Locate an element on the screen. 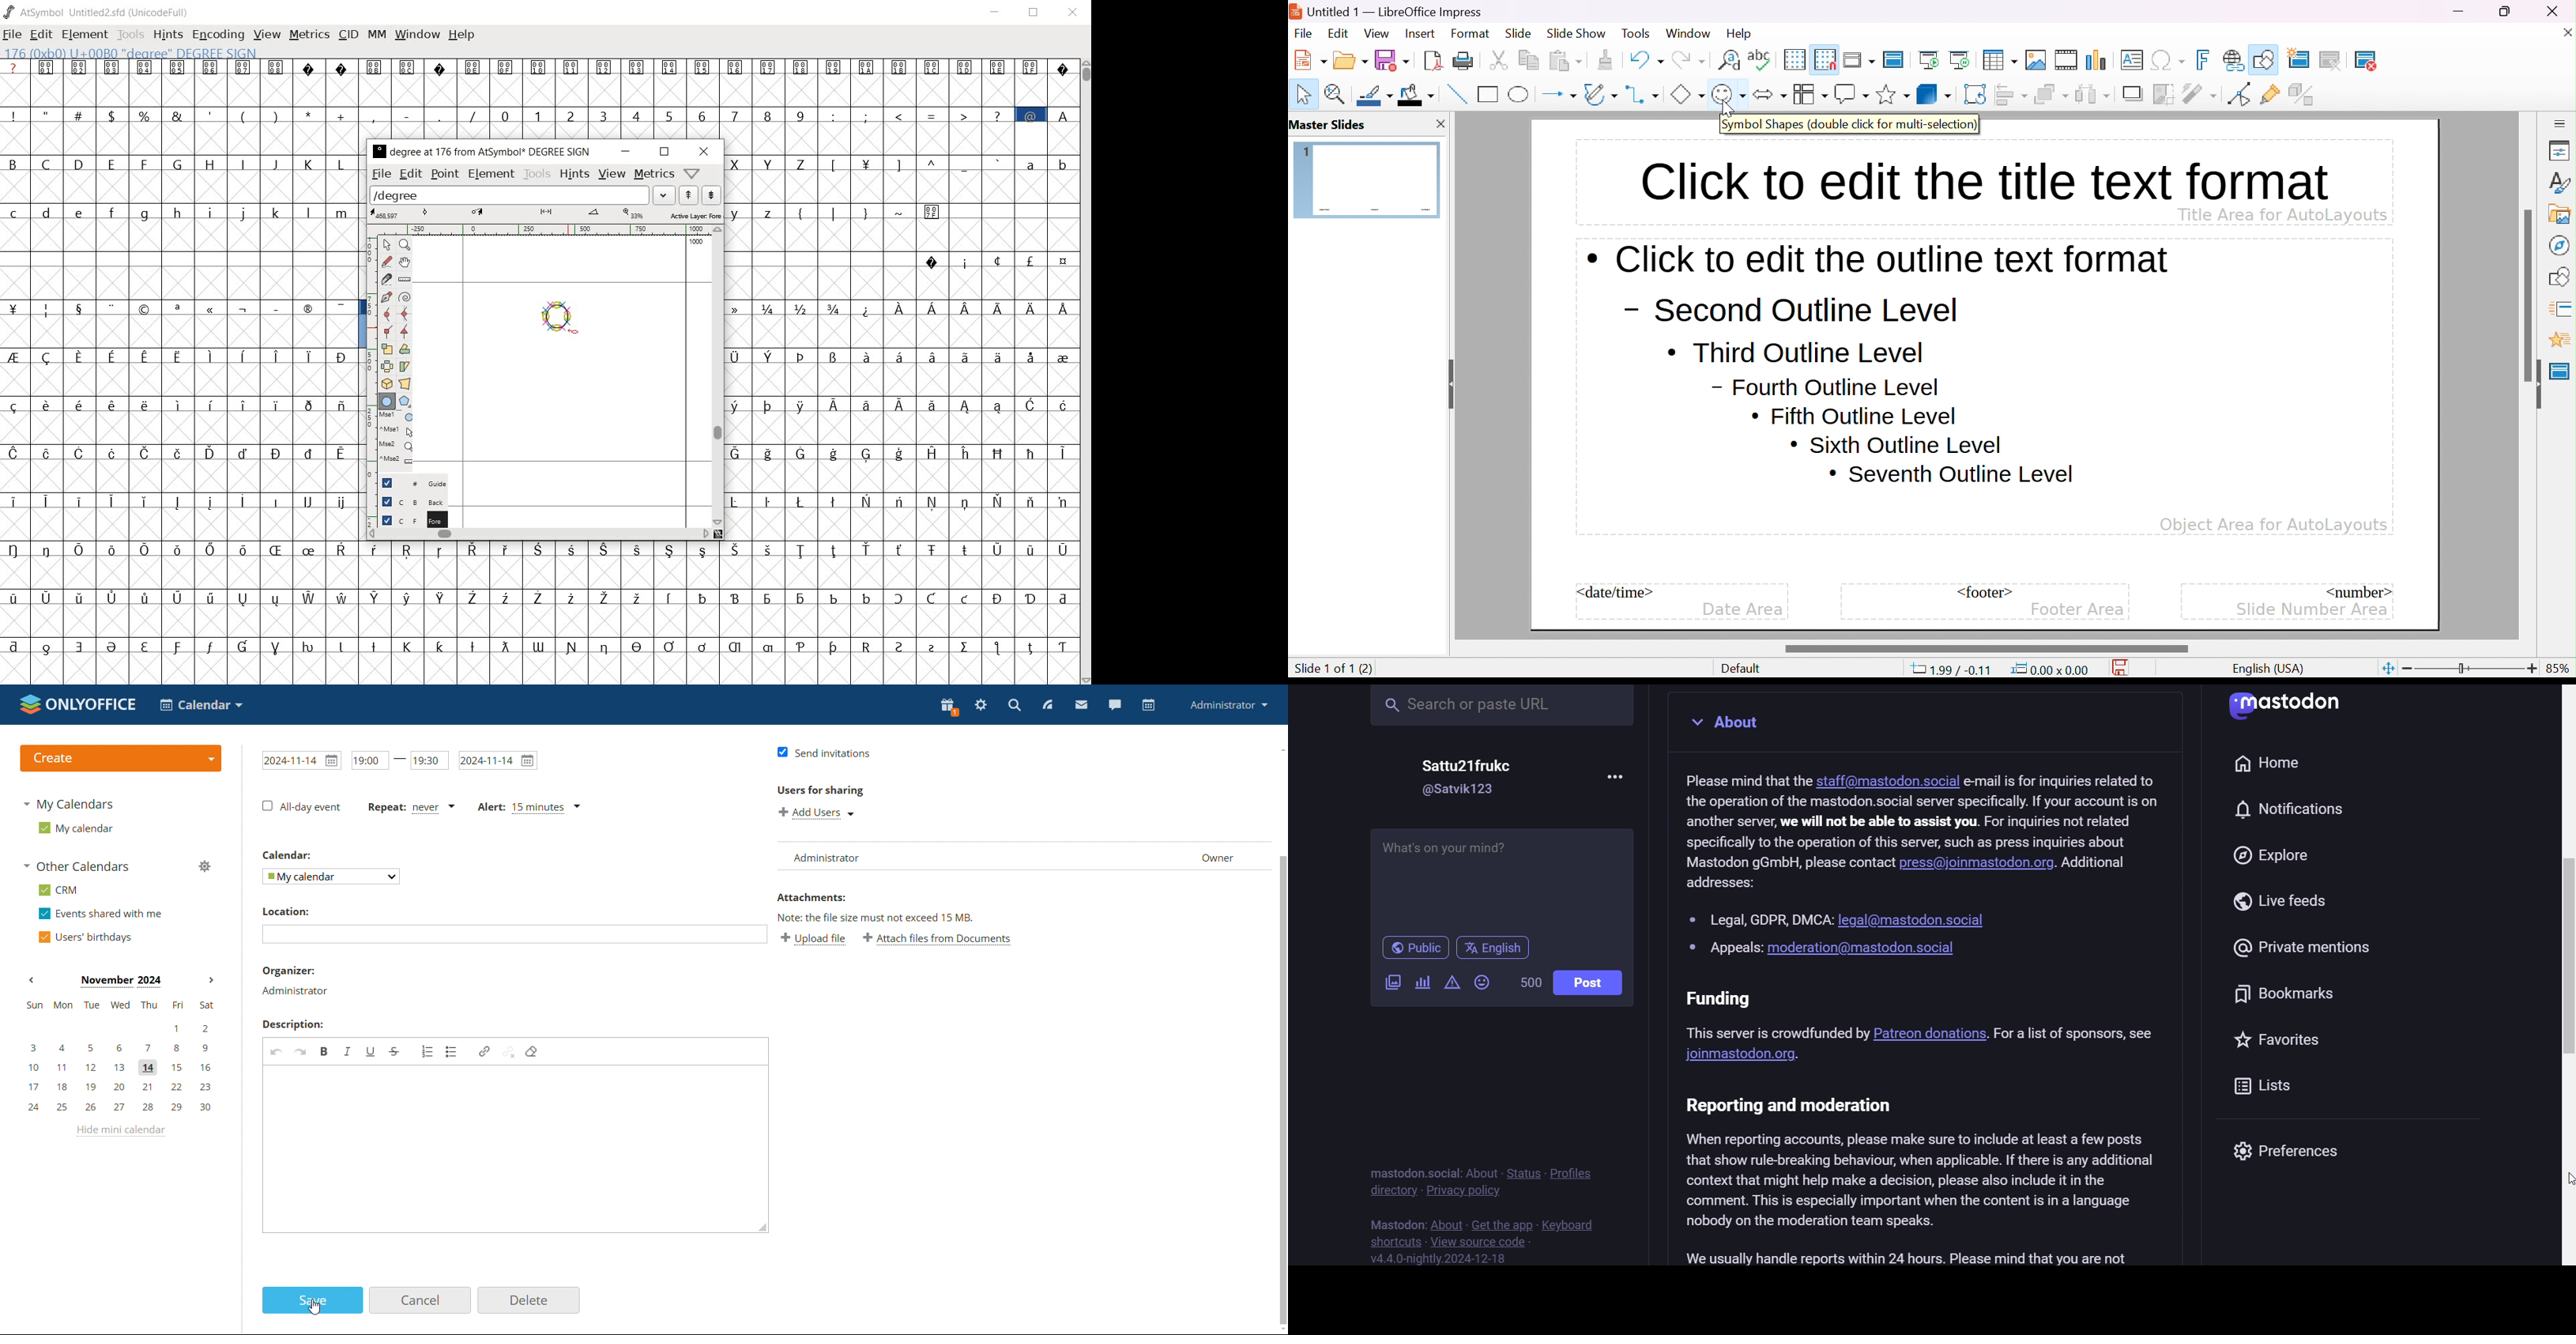 This screenshot has width=2576, height=1344. add users  is located at coordinates (814, 938).